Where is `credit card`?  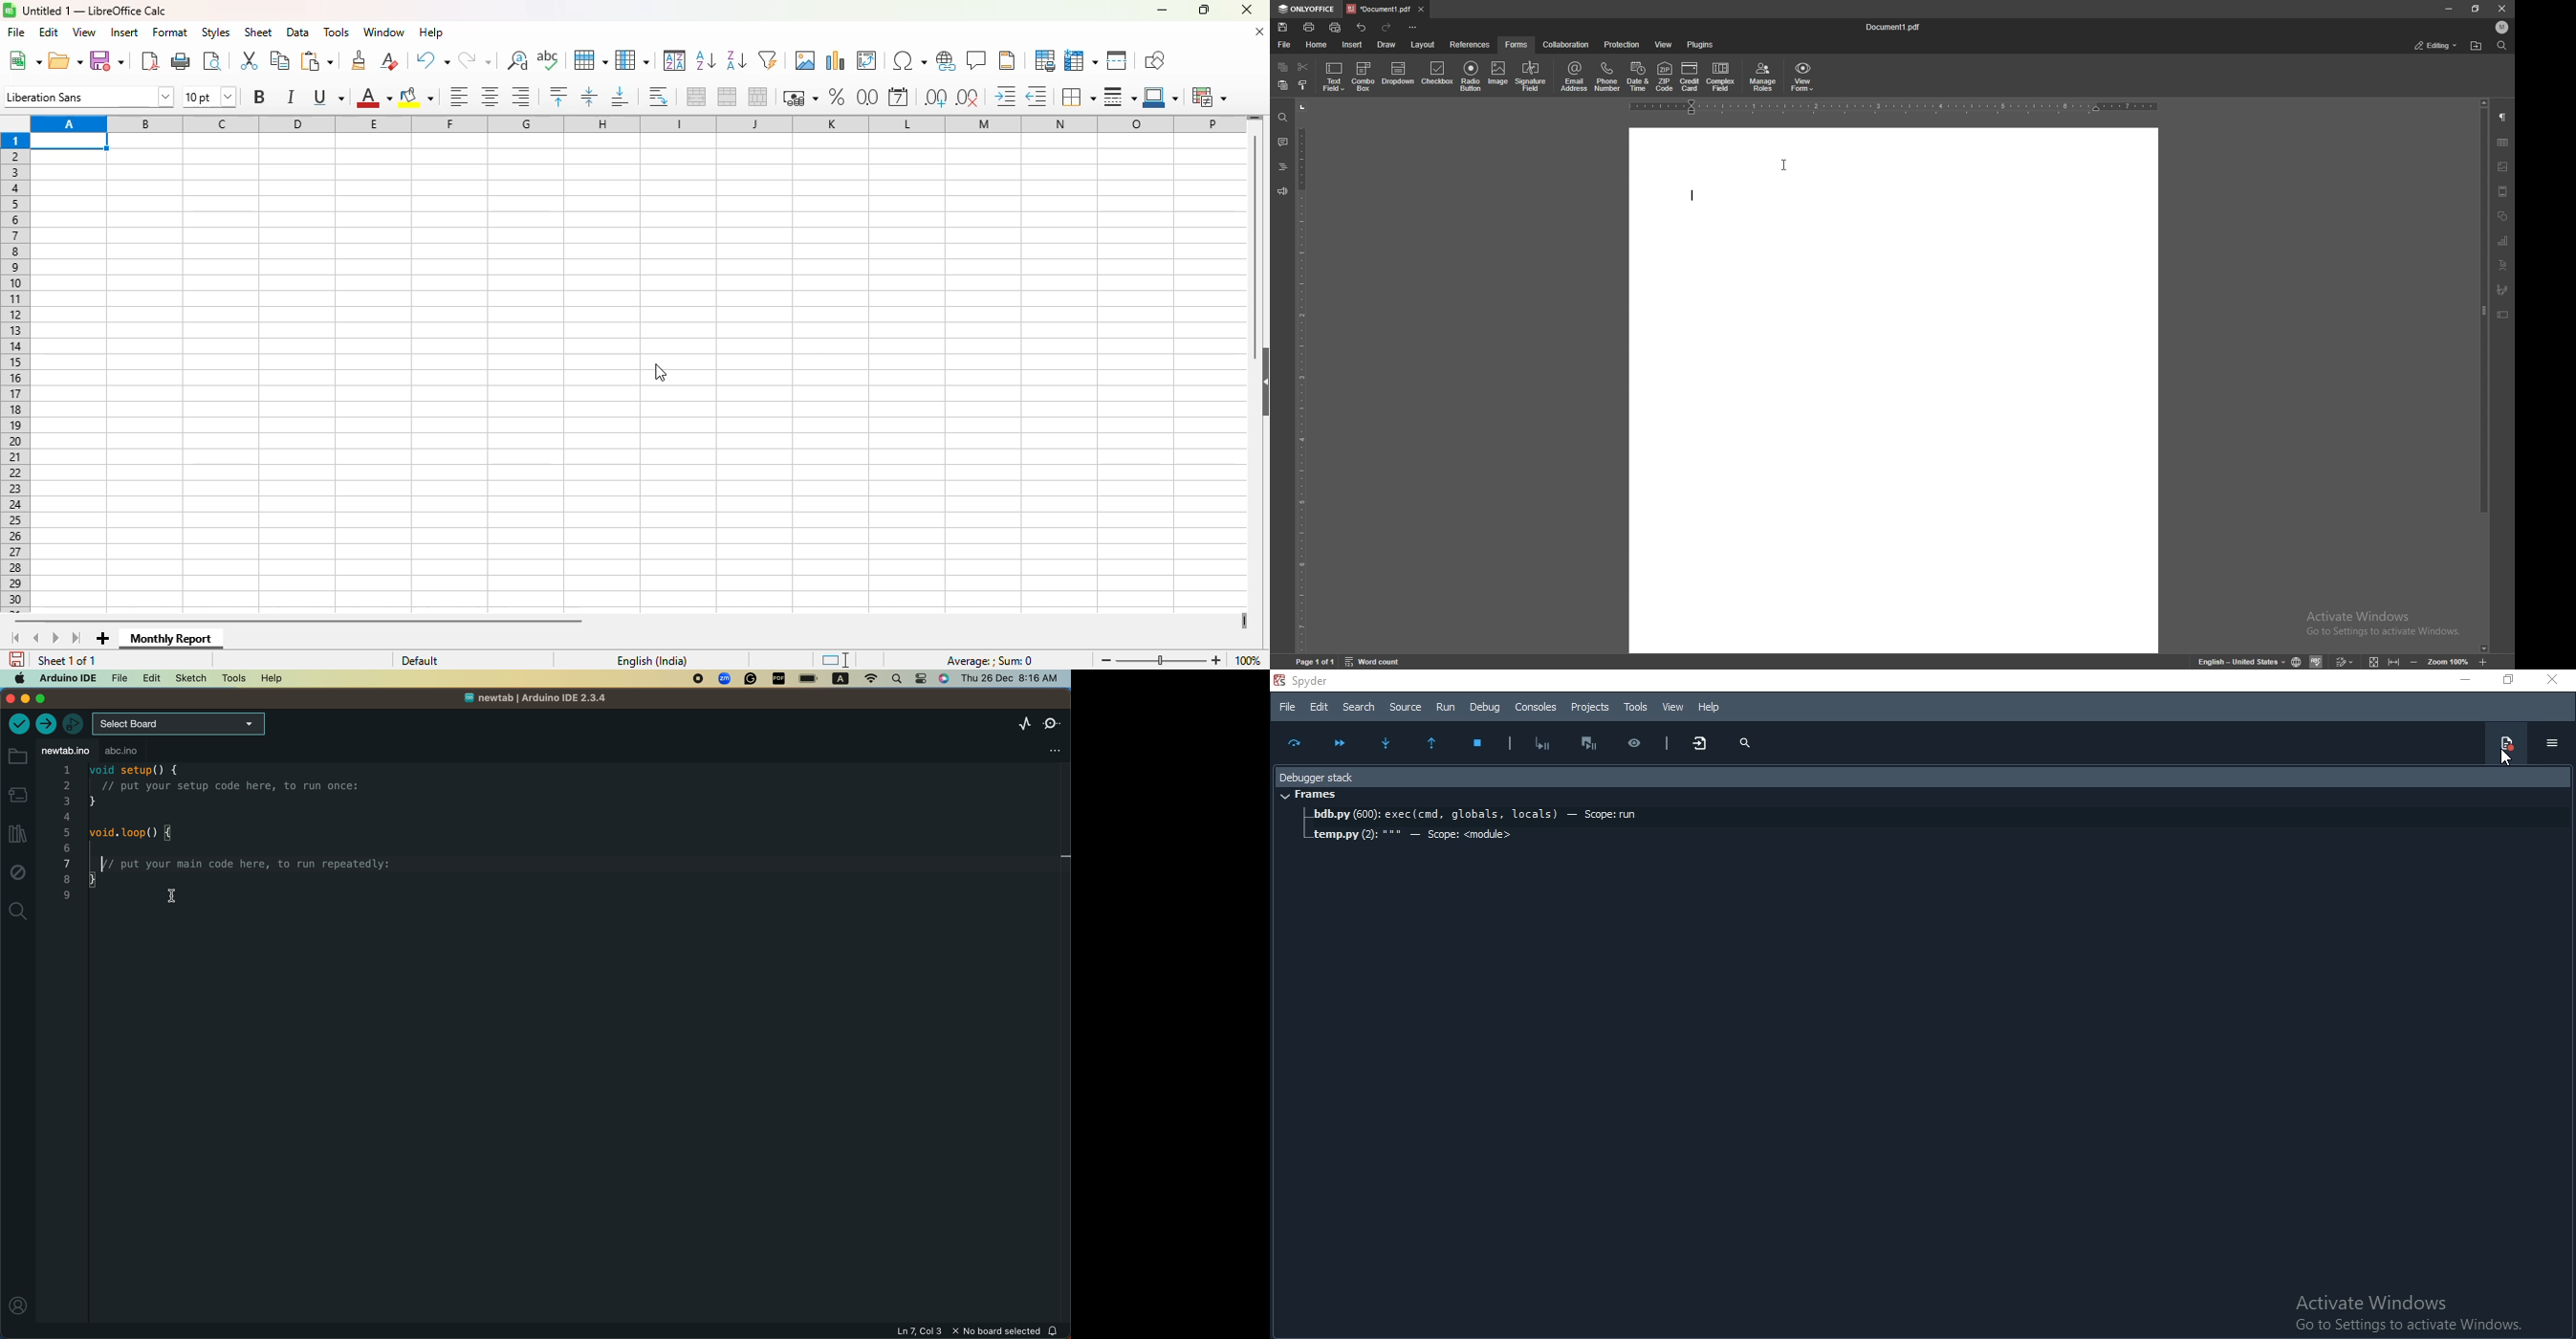
credit card is located at coordinates (1689, 77).